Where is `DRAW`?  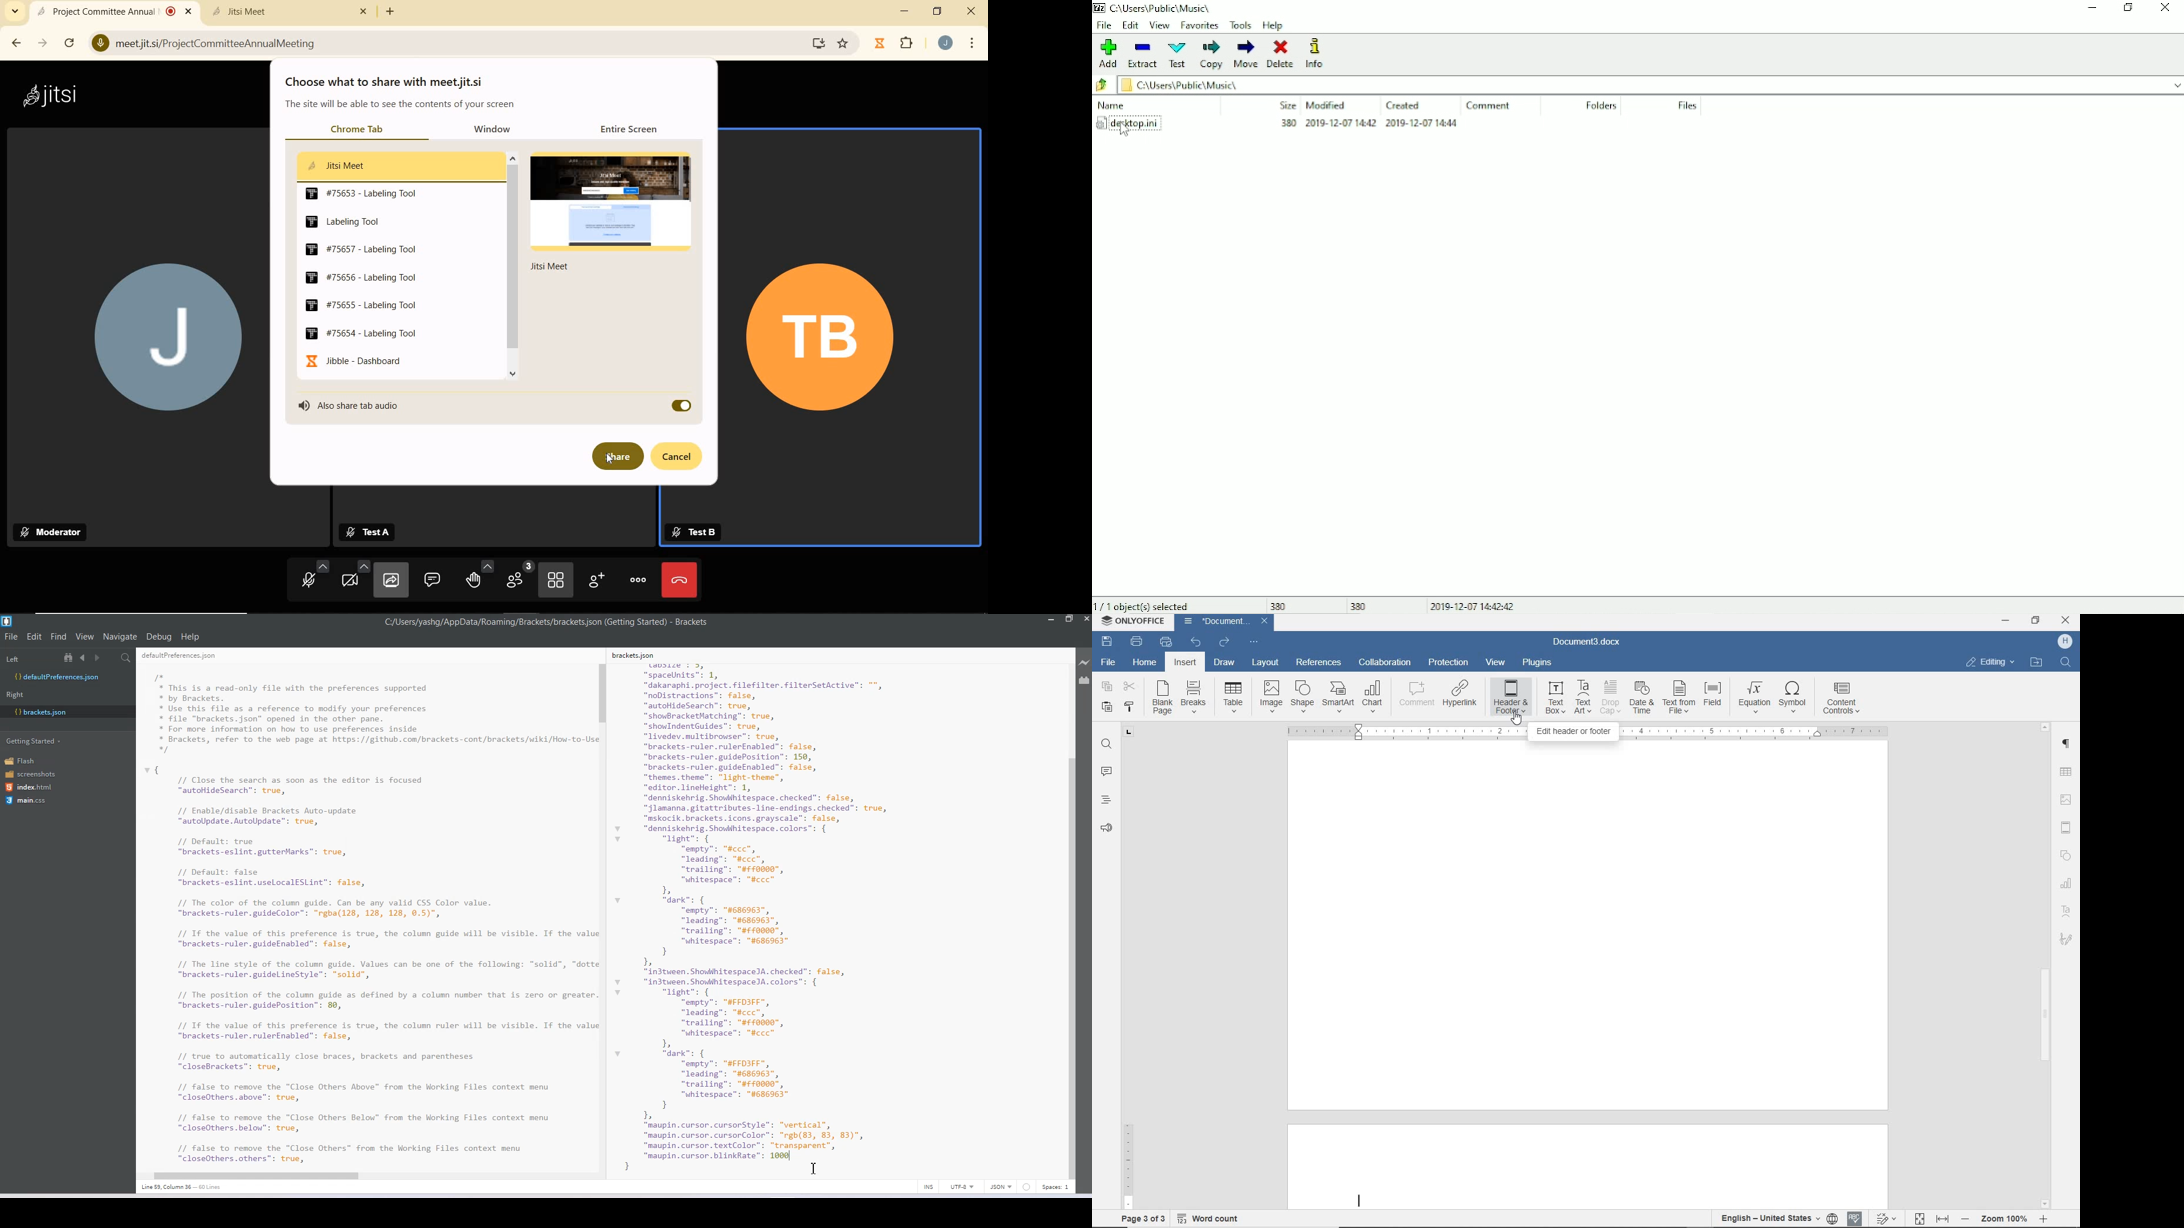 DRAW is located at coordinates (1223, 663).